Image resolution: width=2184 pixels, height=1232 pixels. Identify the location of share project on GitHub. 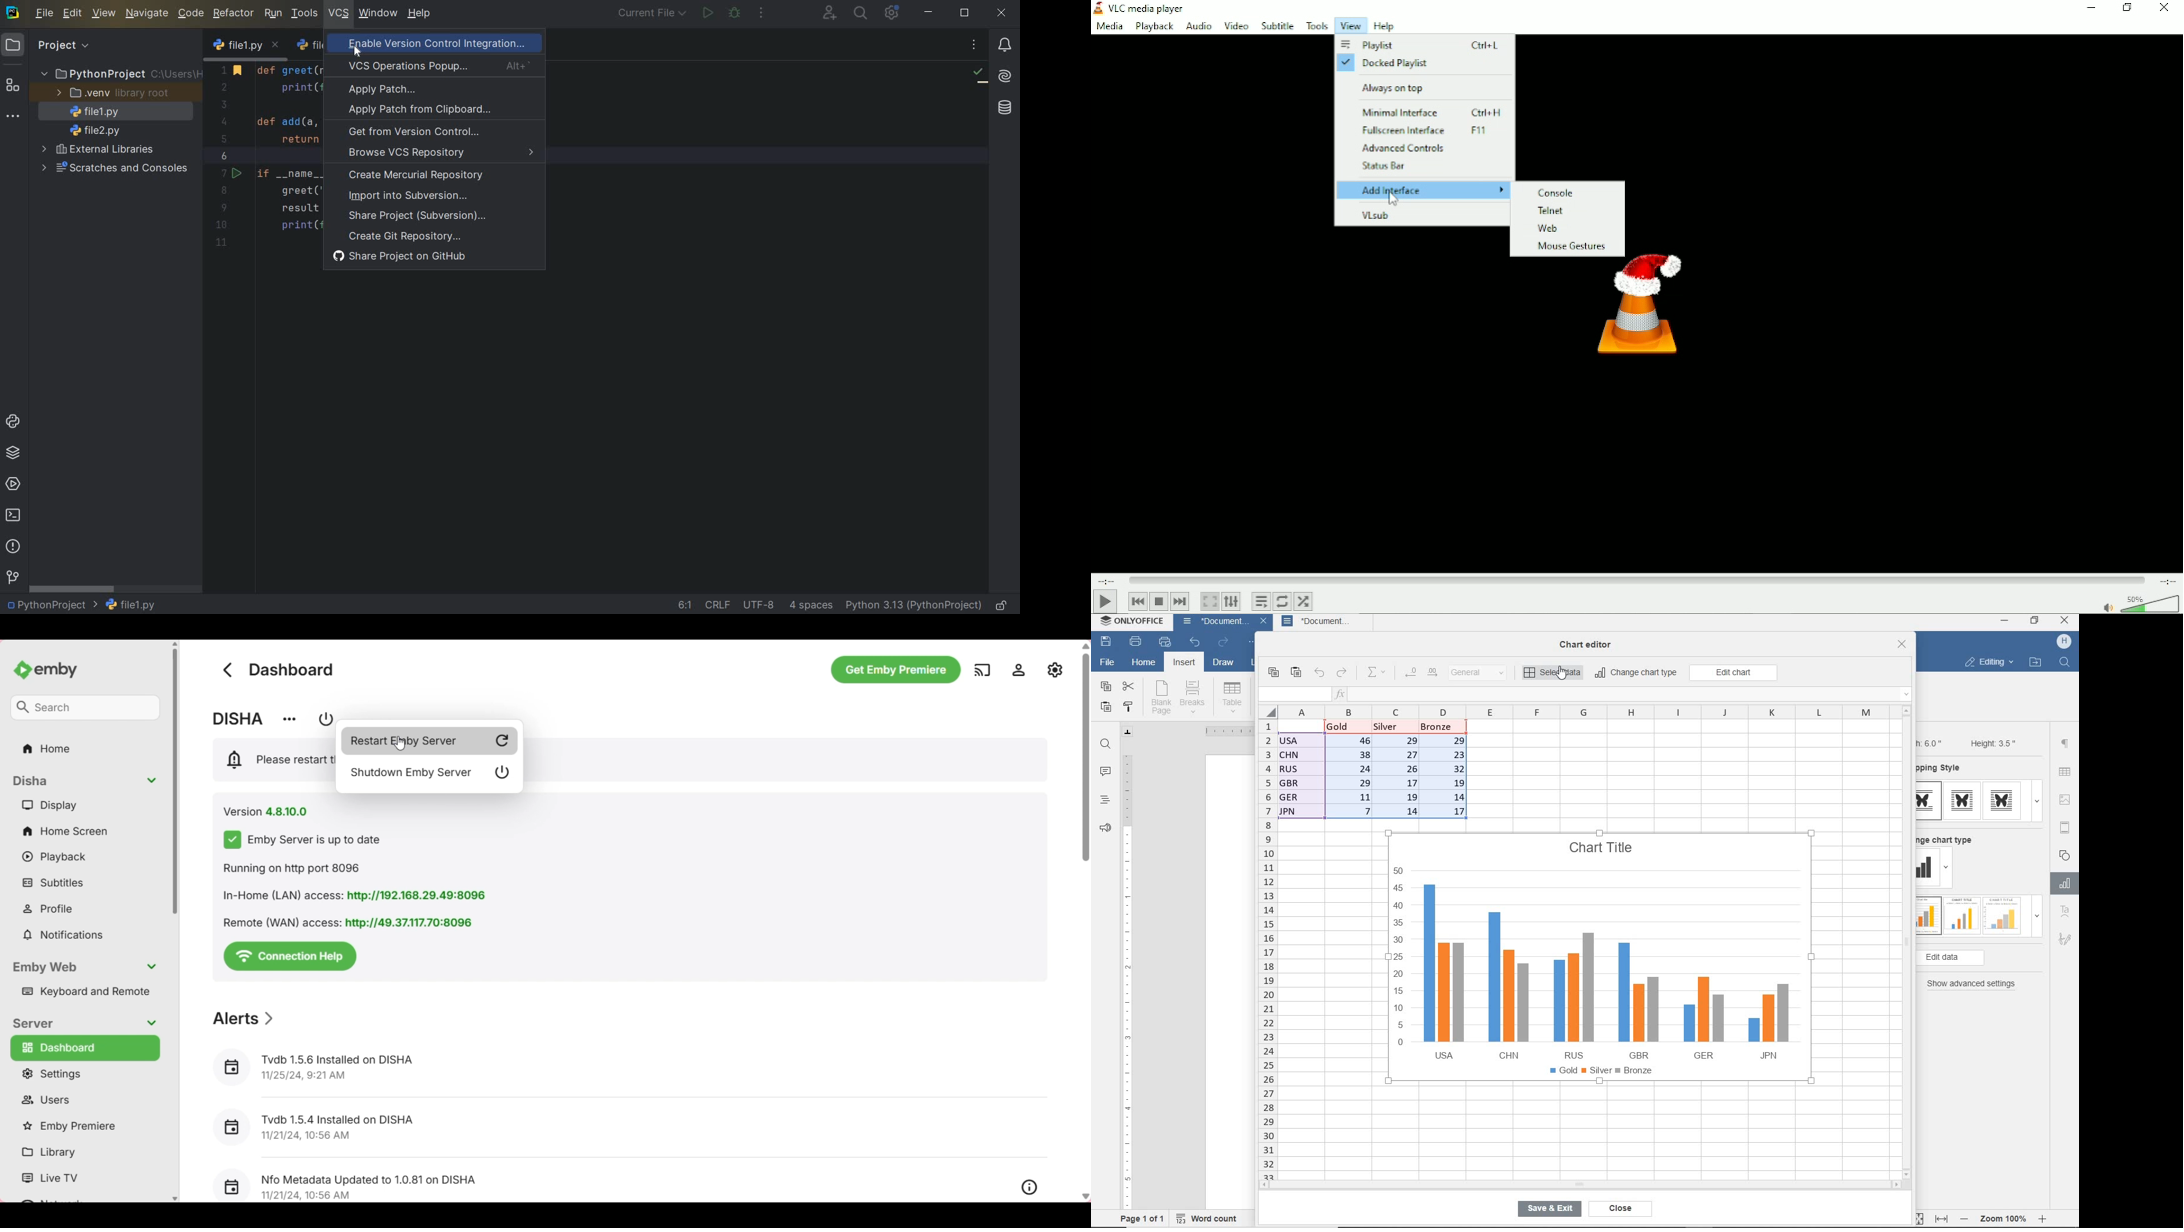
(405, 257).